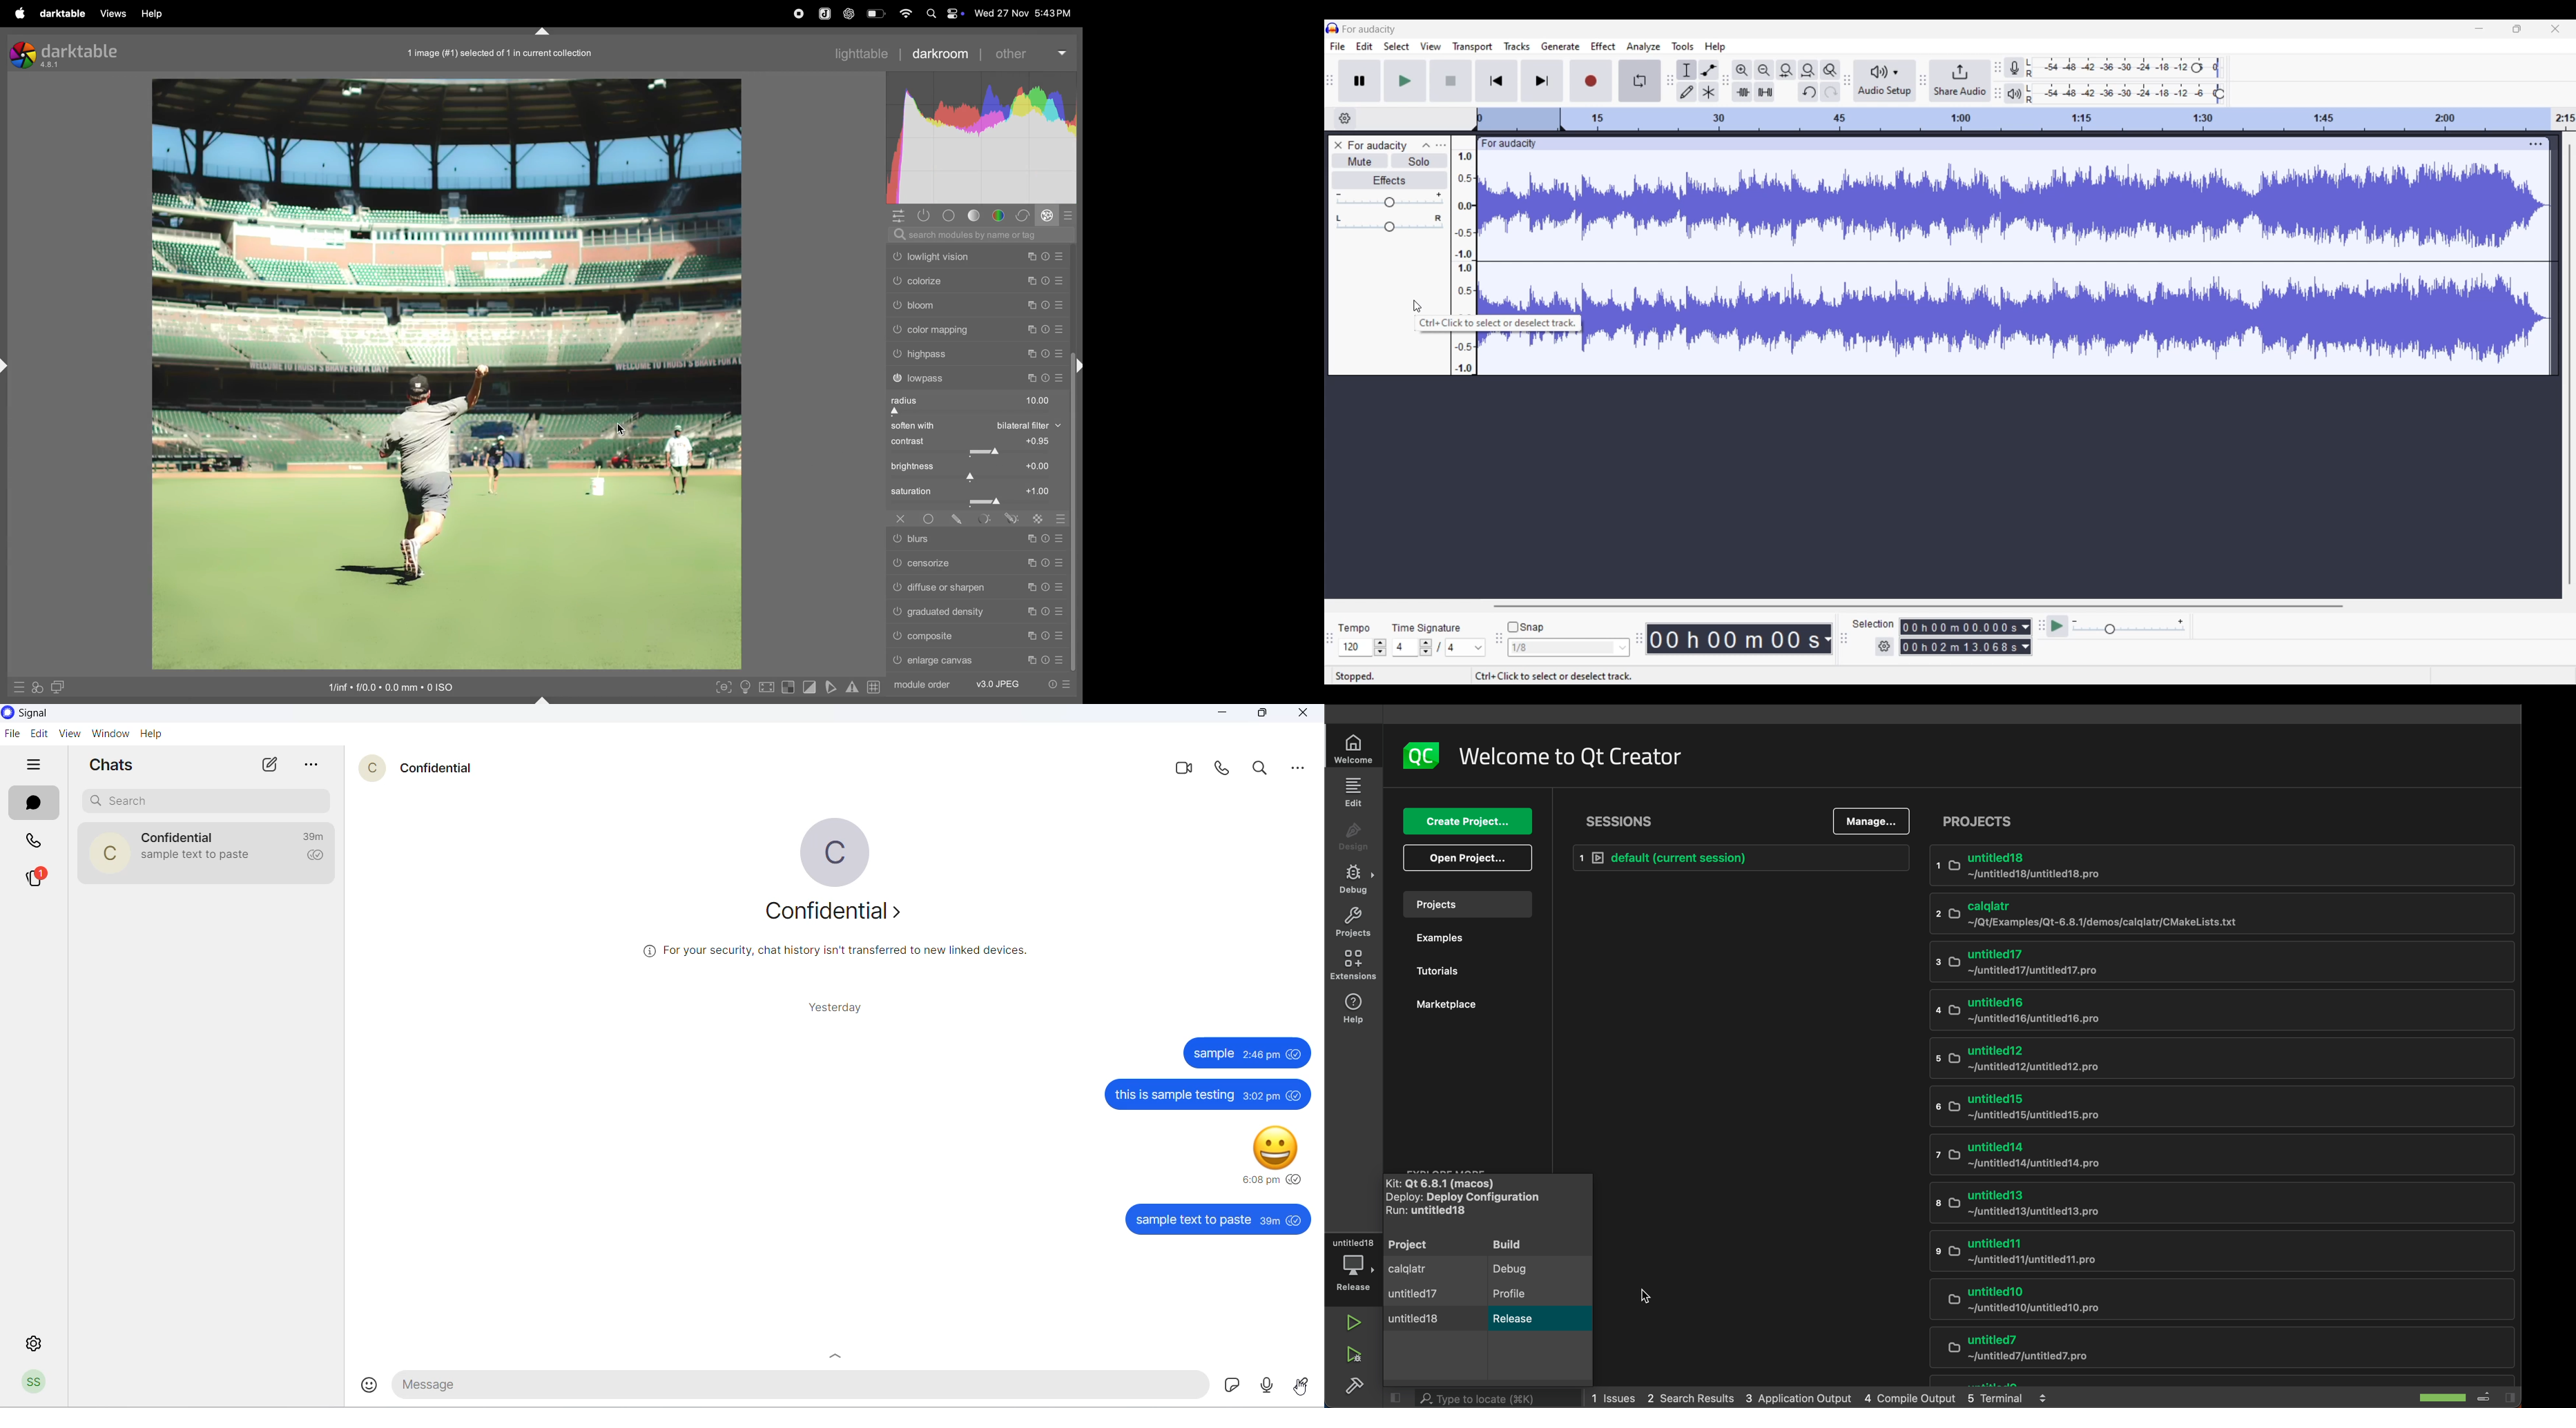  I want to click on Playback meter, so click(2015, 94).